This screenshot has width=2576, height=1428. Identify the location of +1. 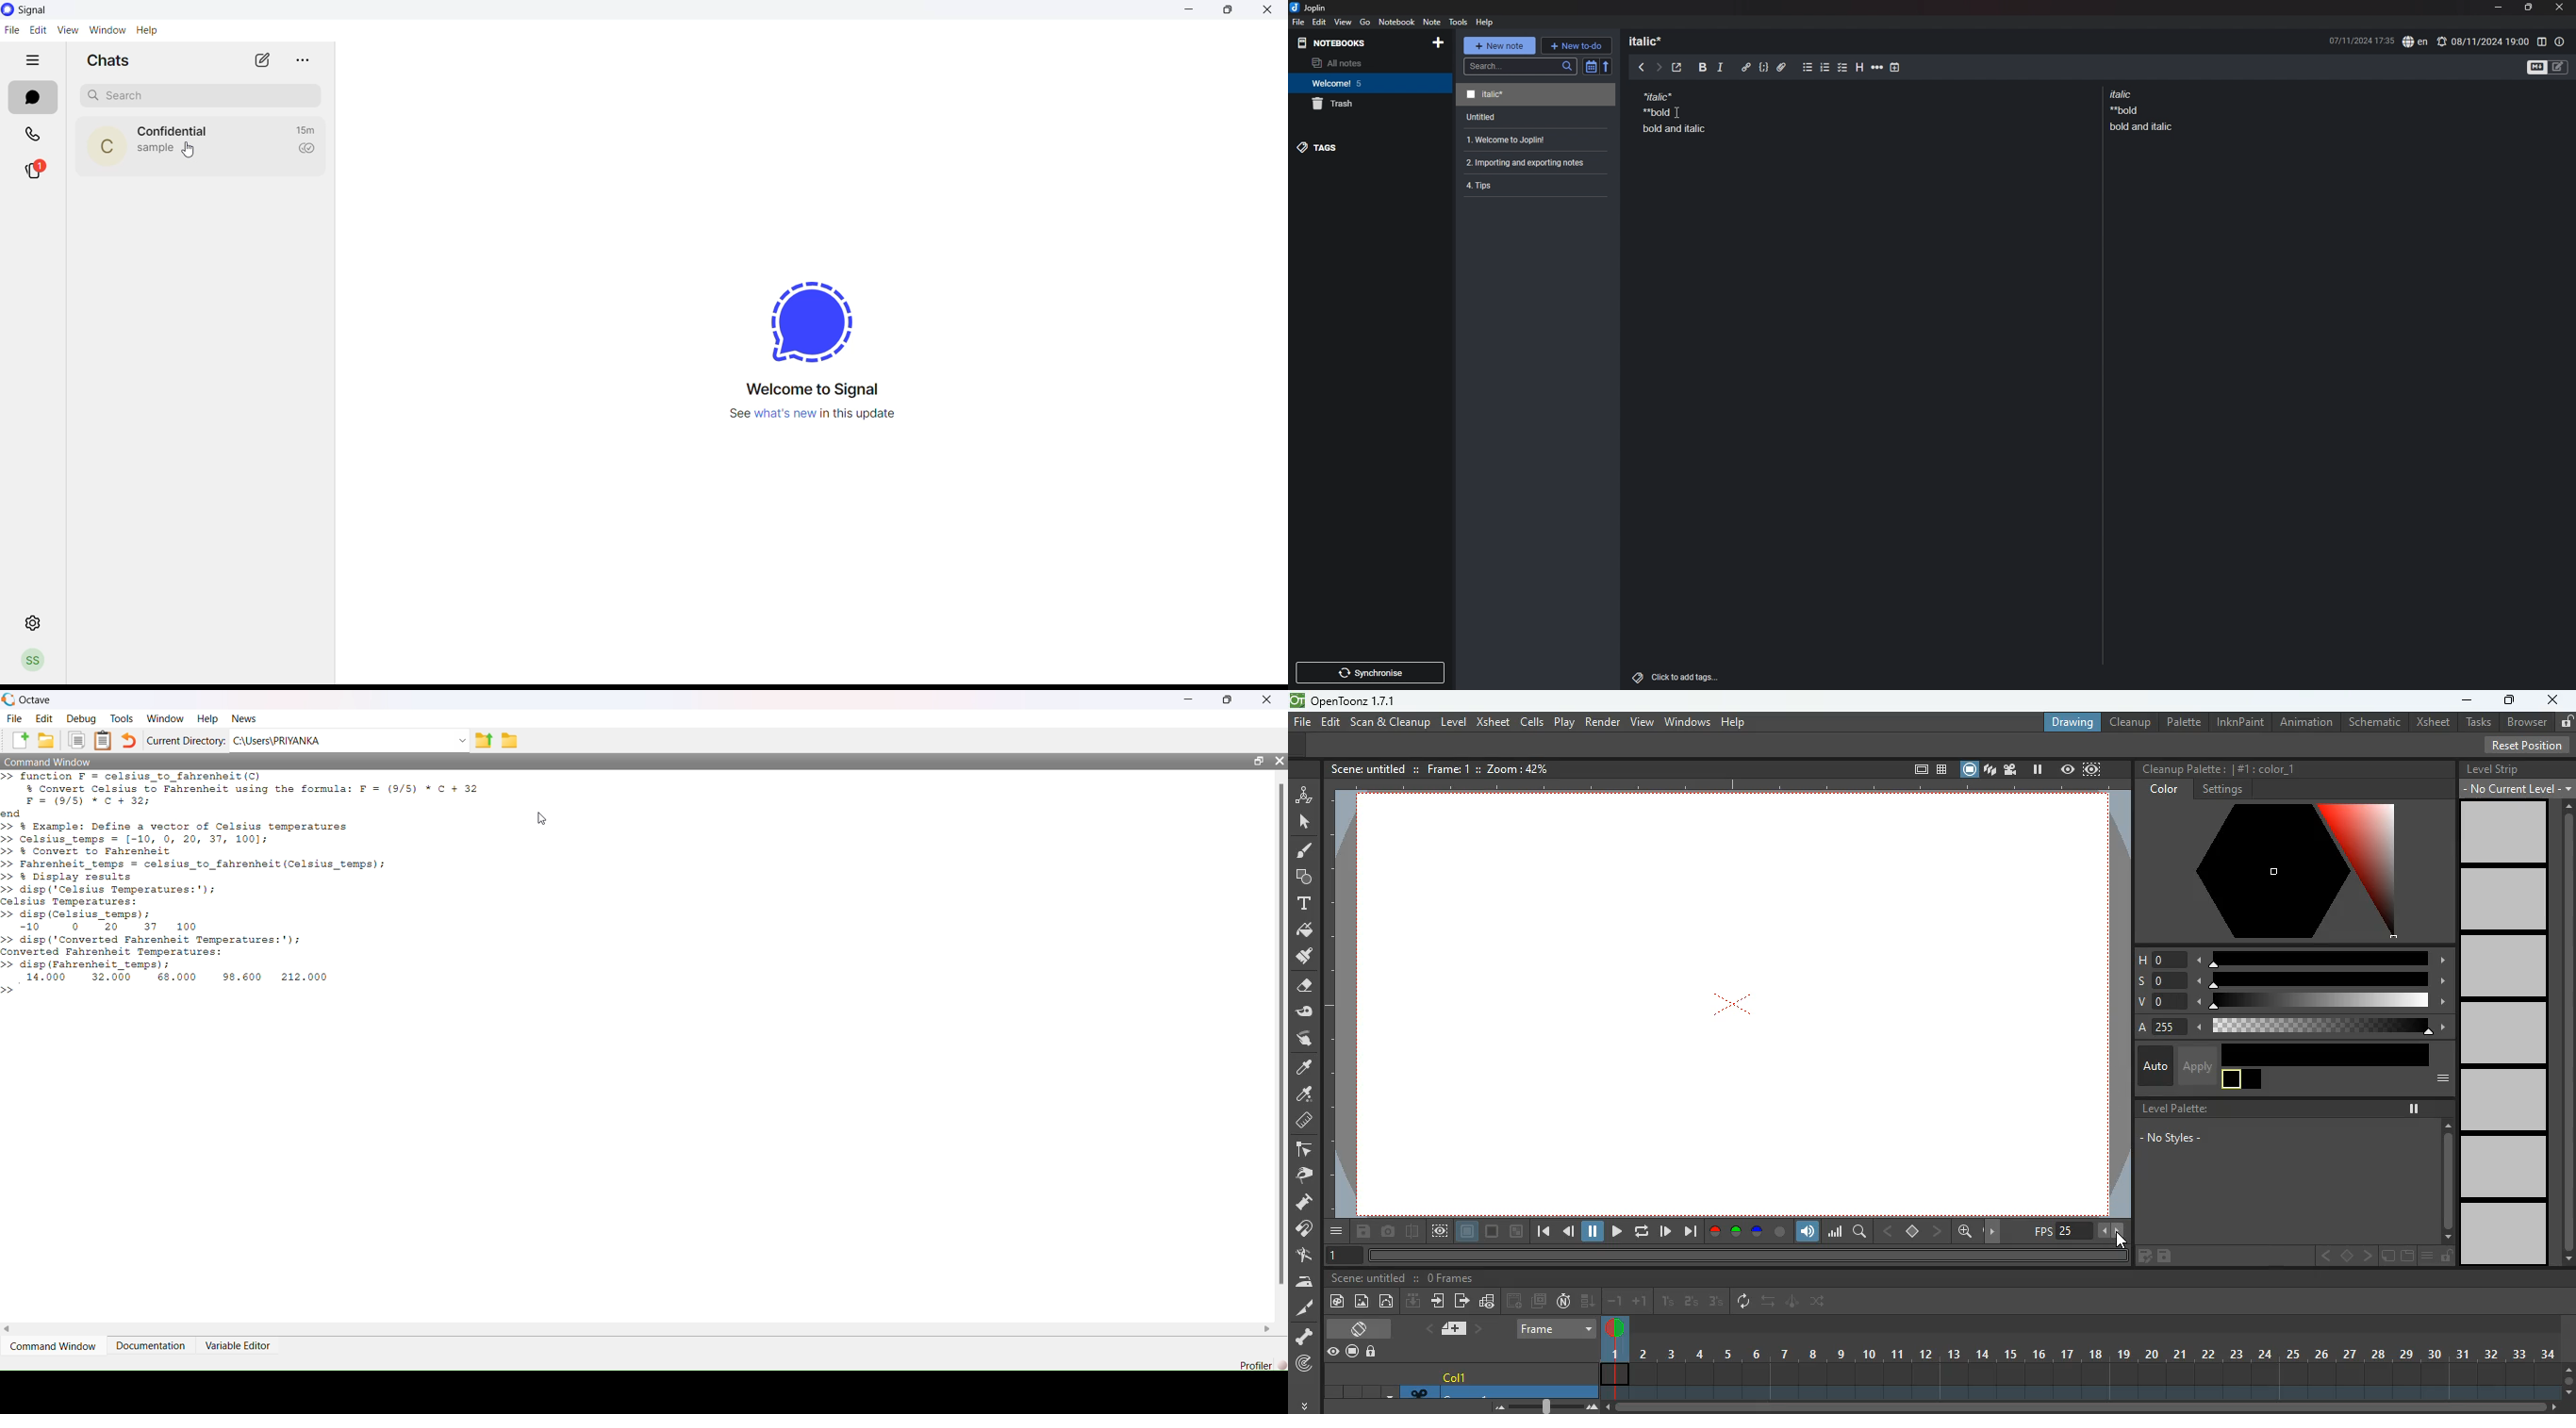
(1641, 1301).